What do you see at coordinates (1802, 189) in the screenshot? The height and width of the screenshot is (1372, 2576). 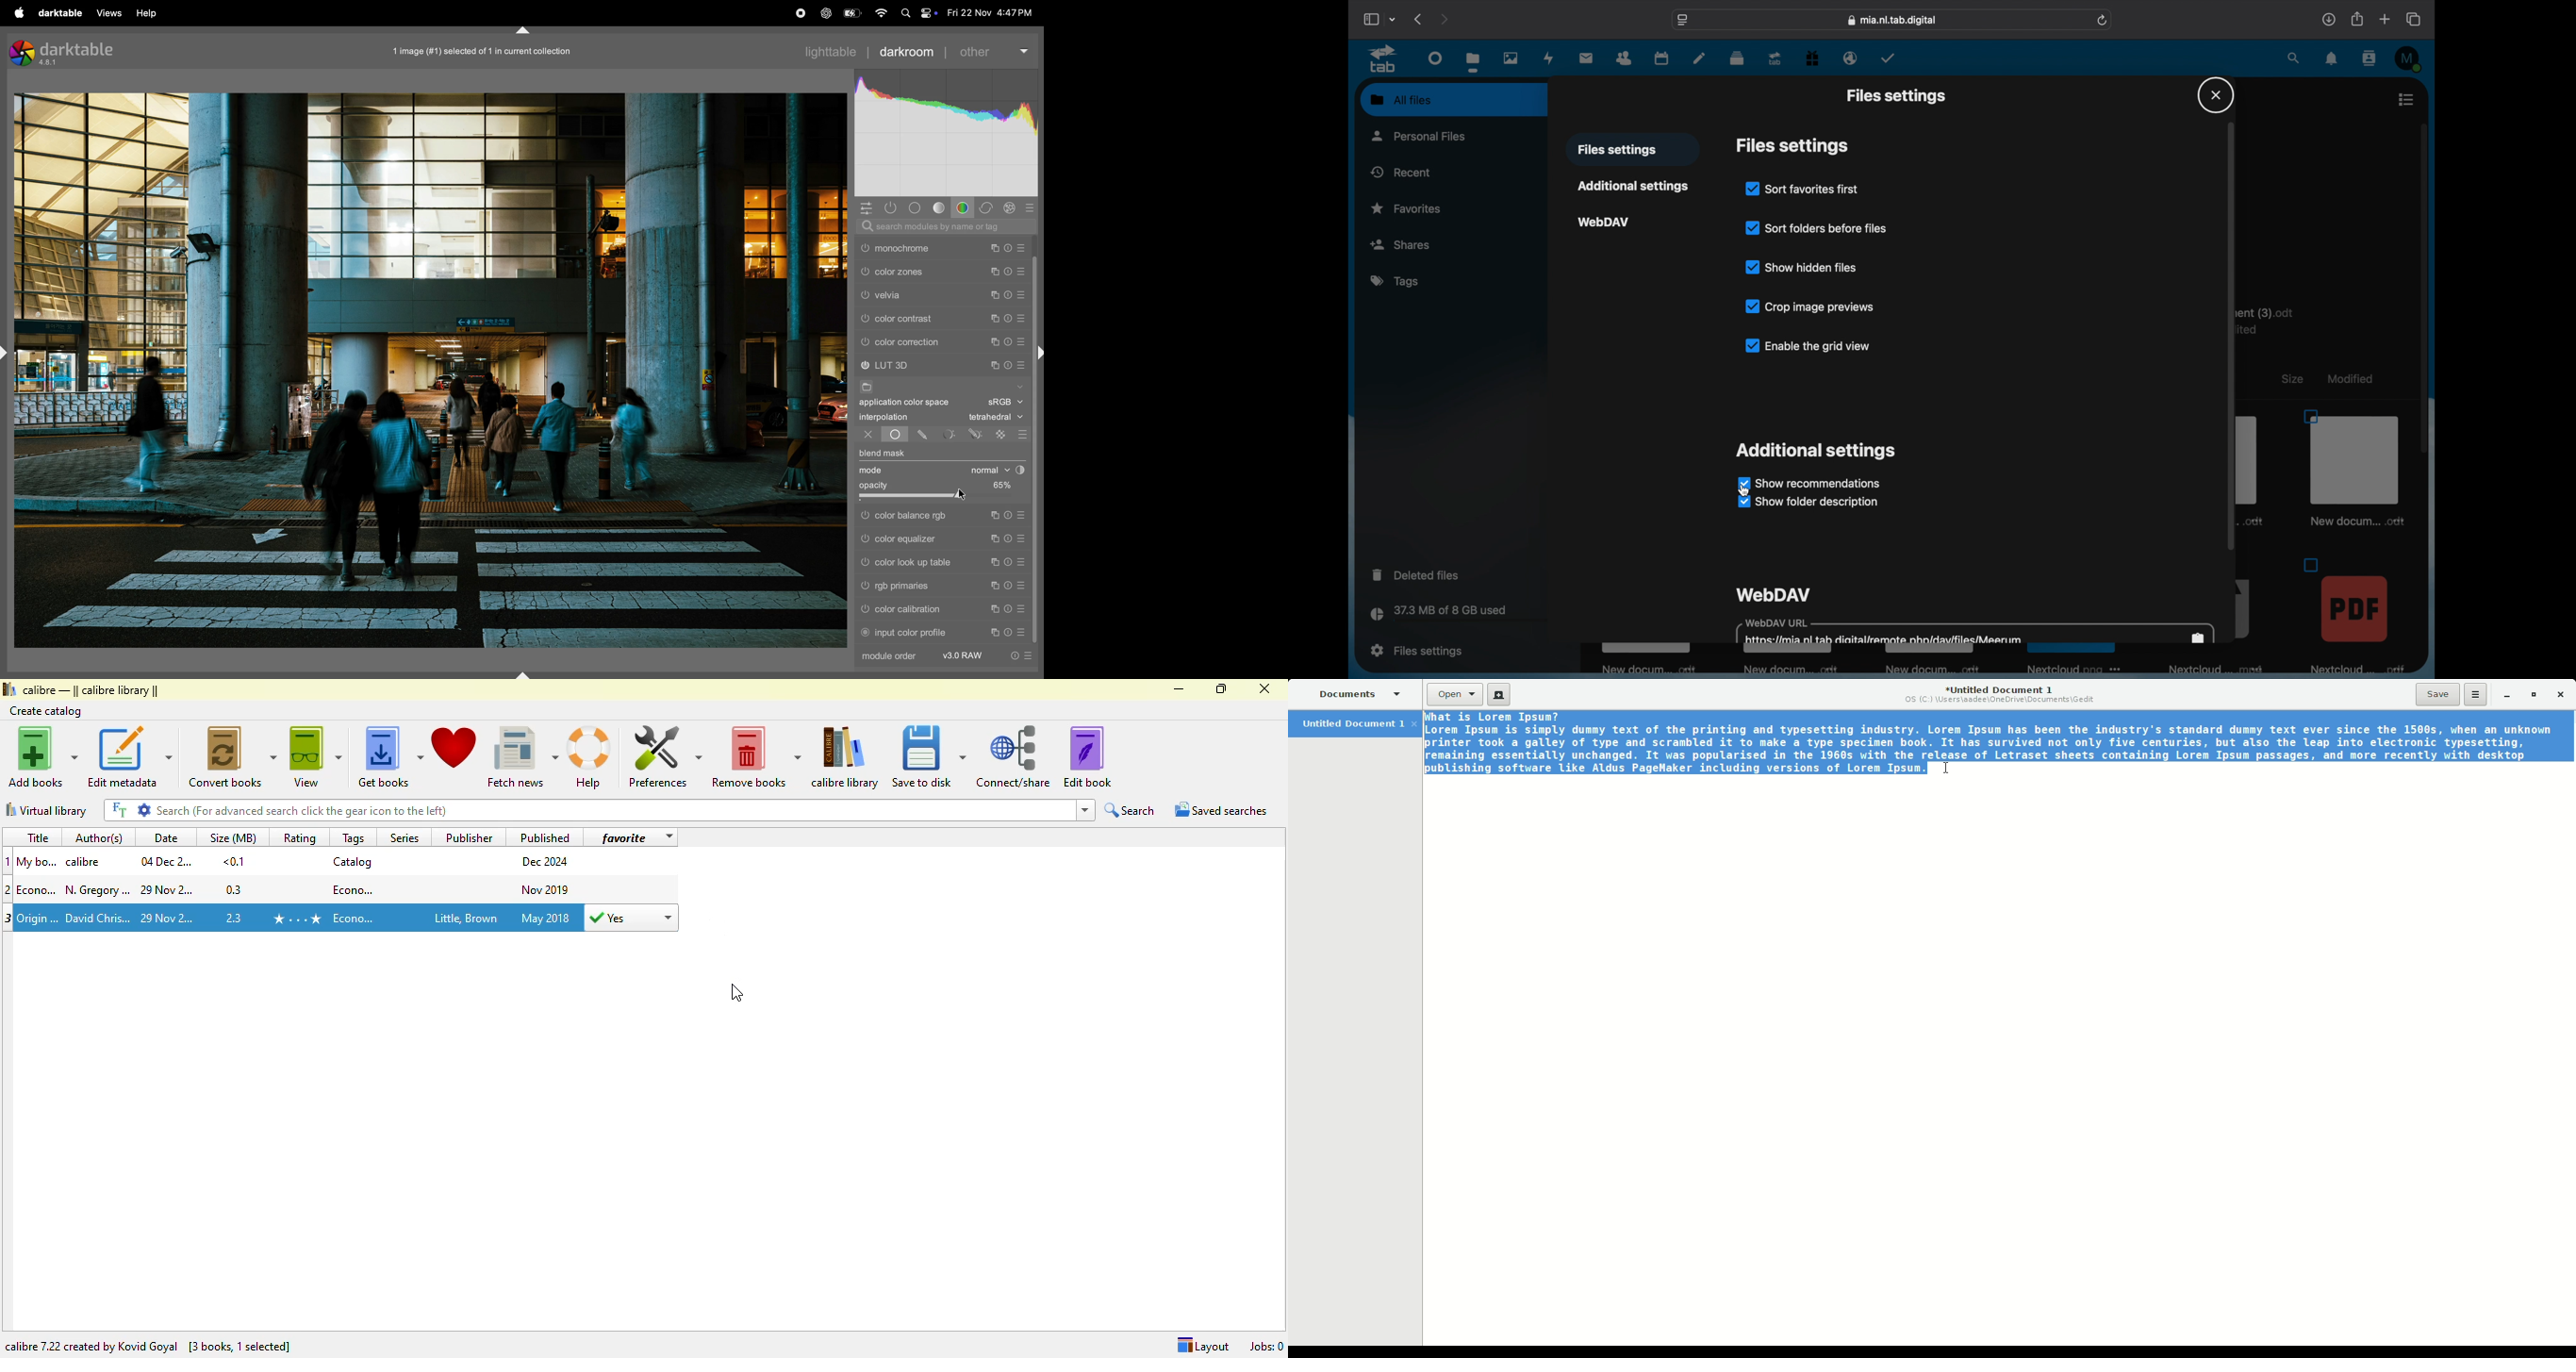 I see `sort favorites first` at bounding box center [1802, 189].